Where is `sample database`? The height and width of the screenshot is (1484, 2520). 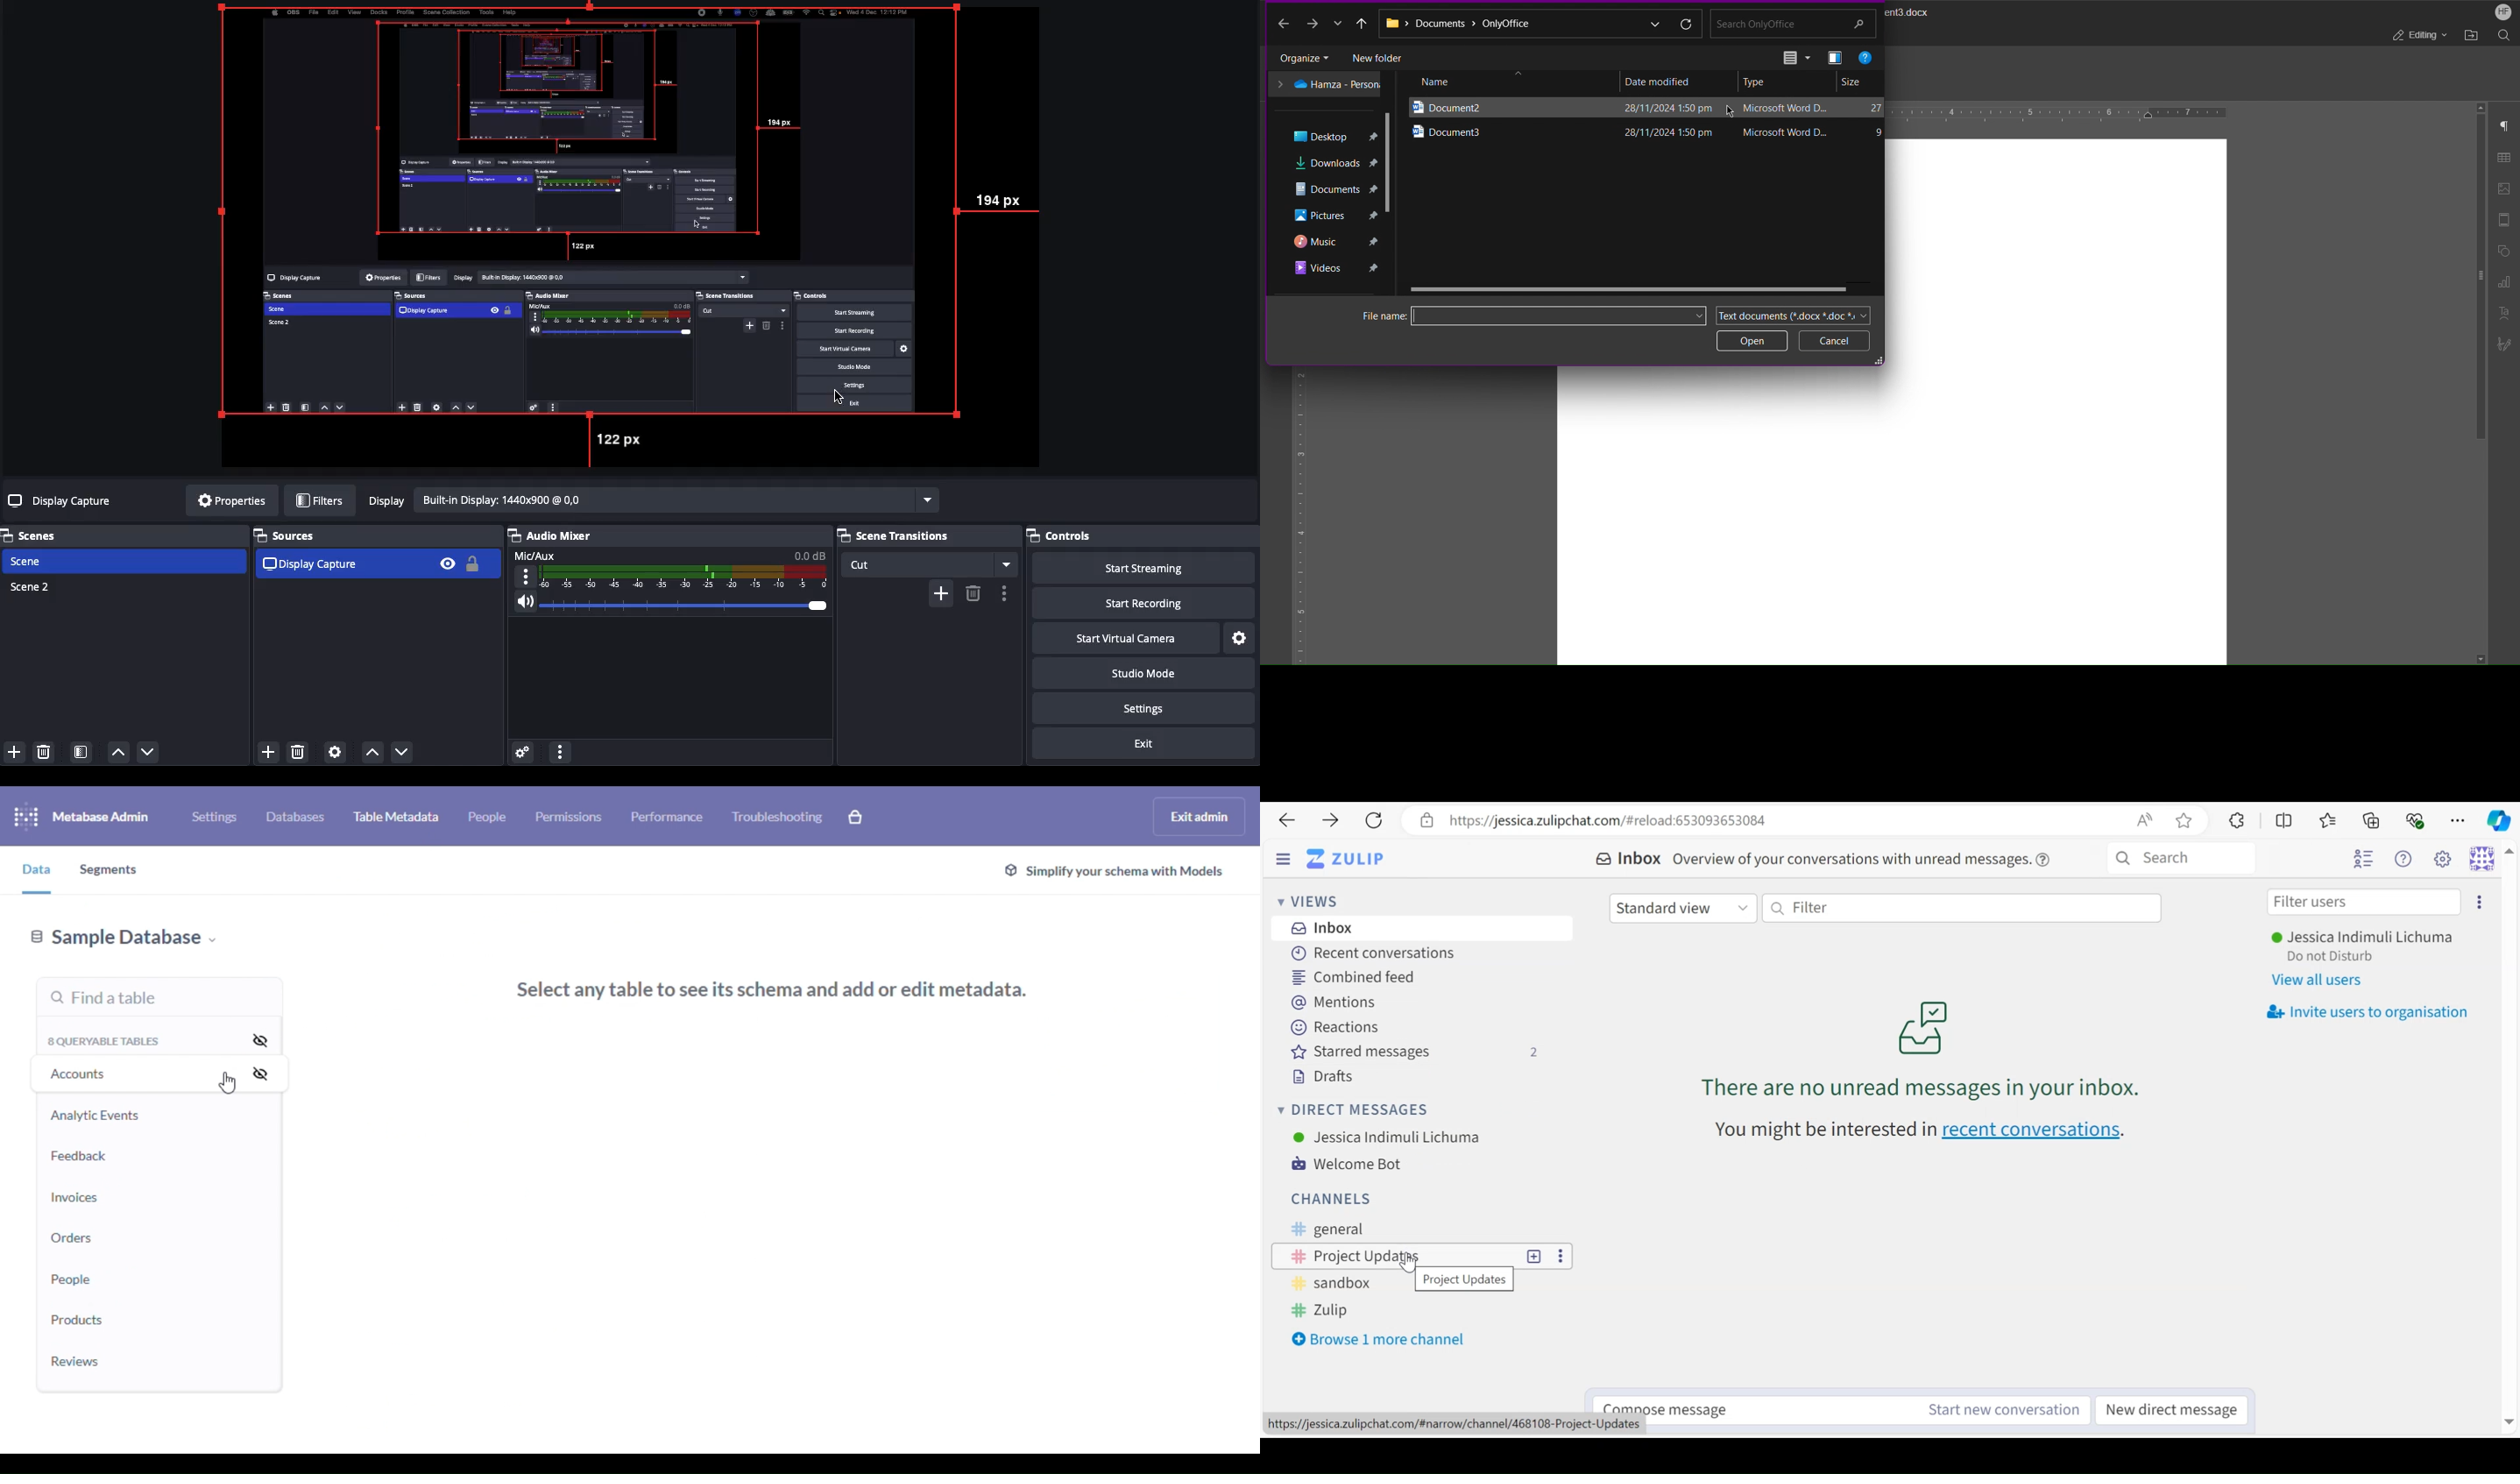 sample database is located at coordinates (123, 939).